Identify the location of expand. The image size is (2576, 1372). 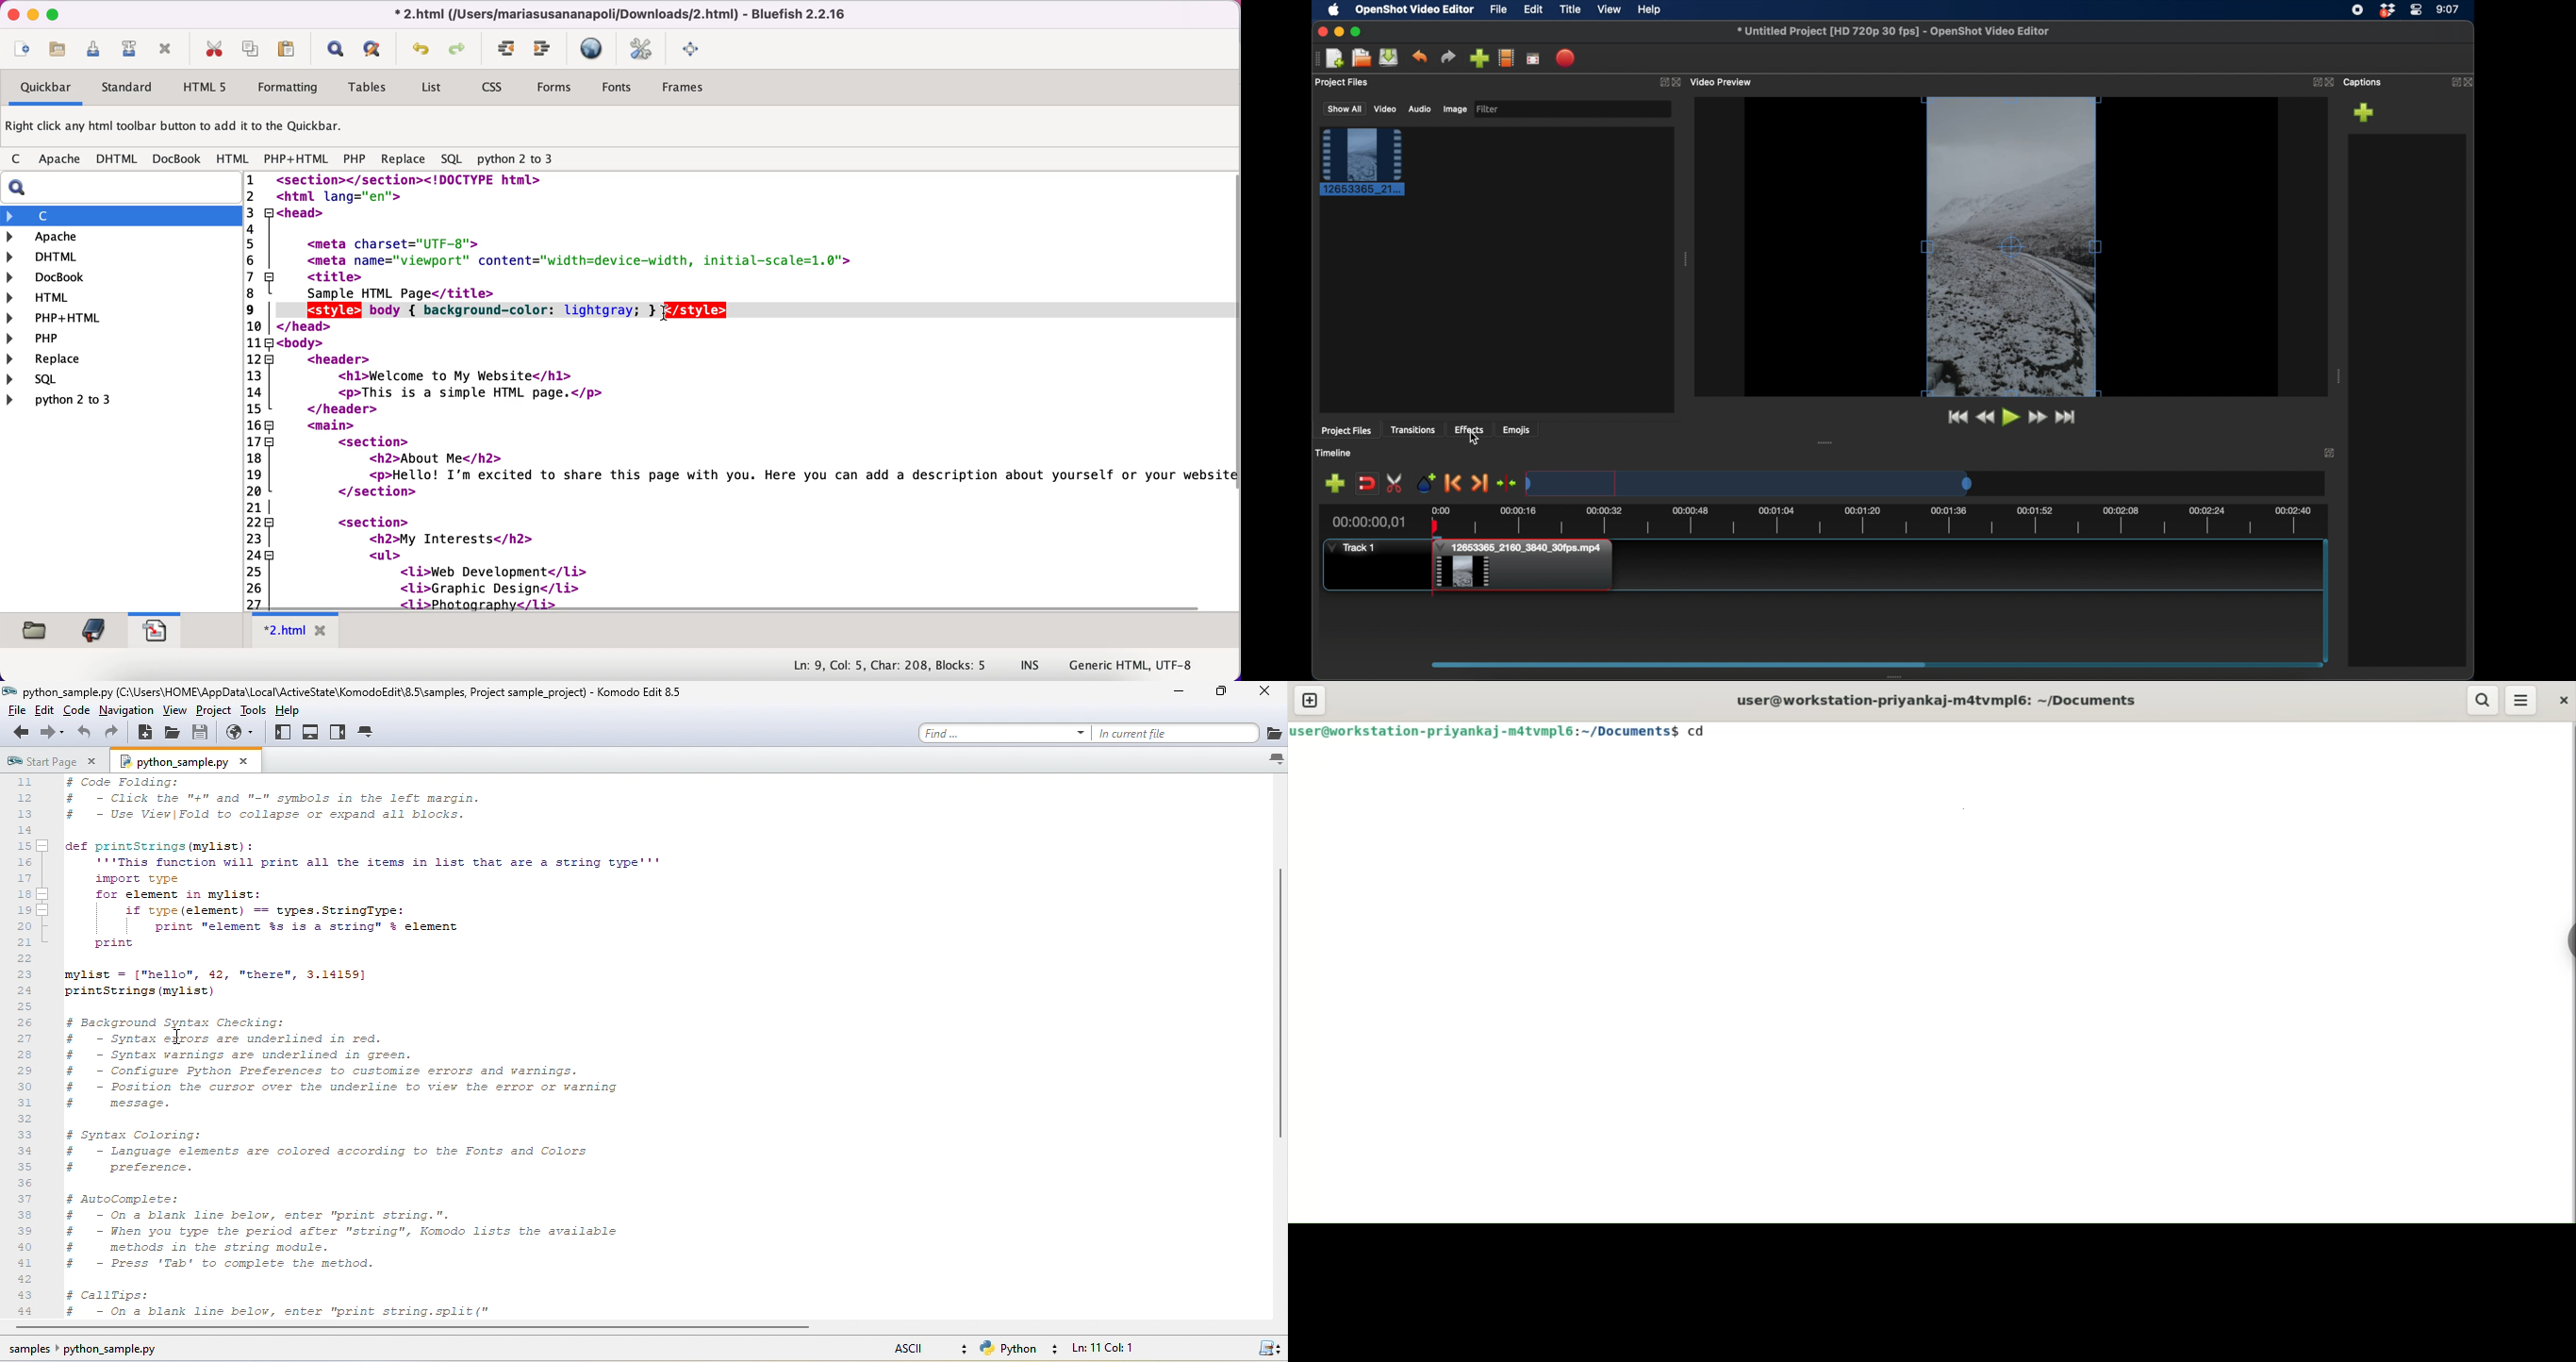
(2331, 454).